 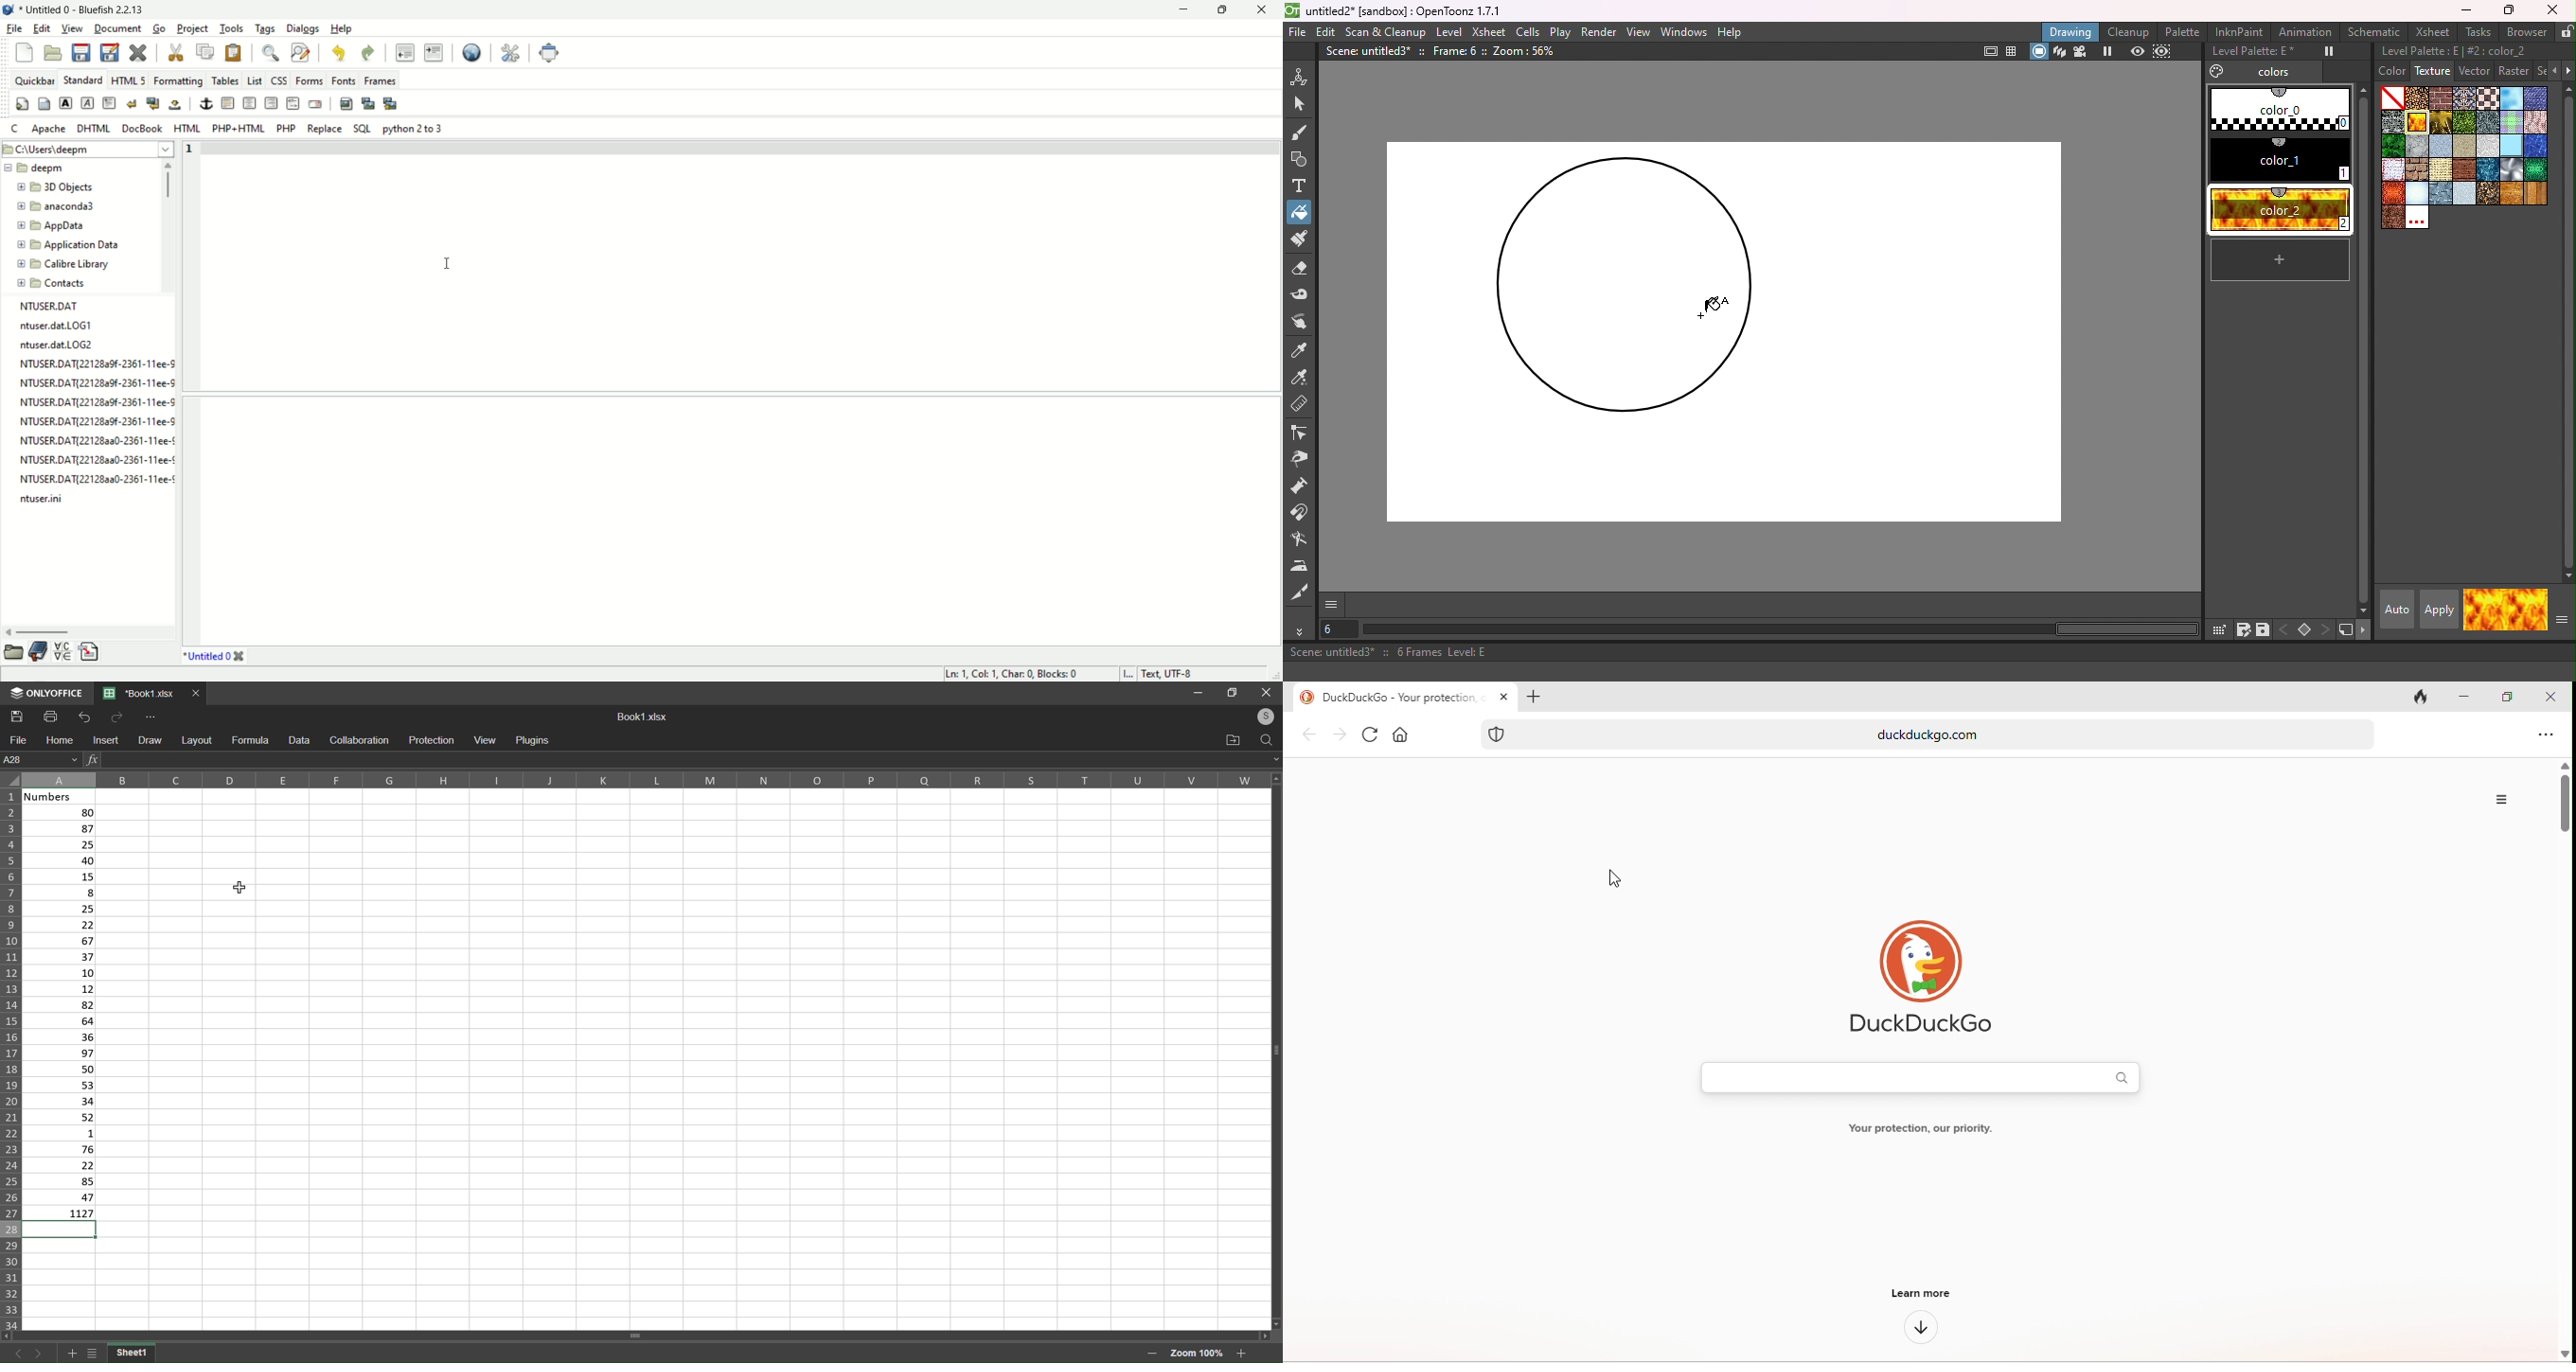 I want to click on save palette as, so click(x=2242, y=629).